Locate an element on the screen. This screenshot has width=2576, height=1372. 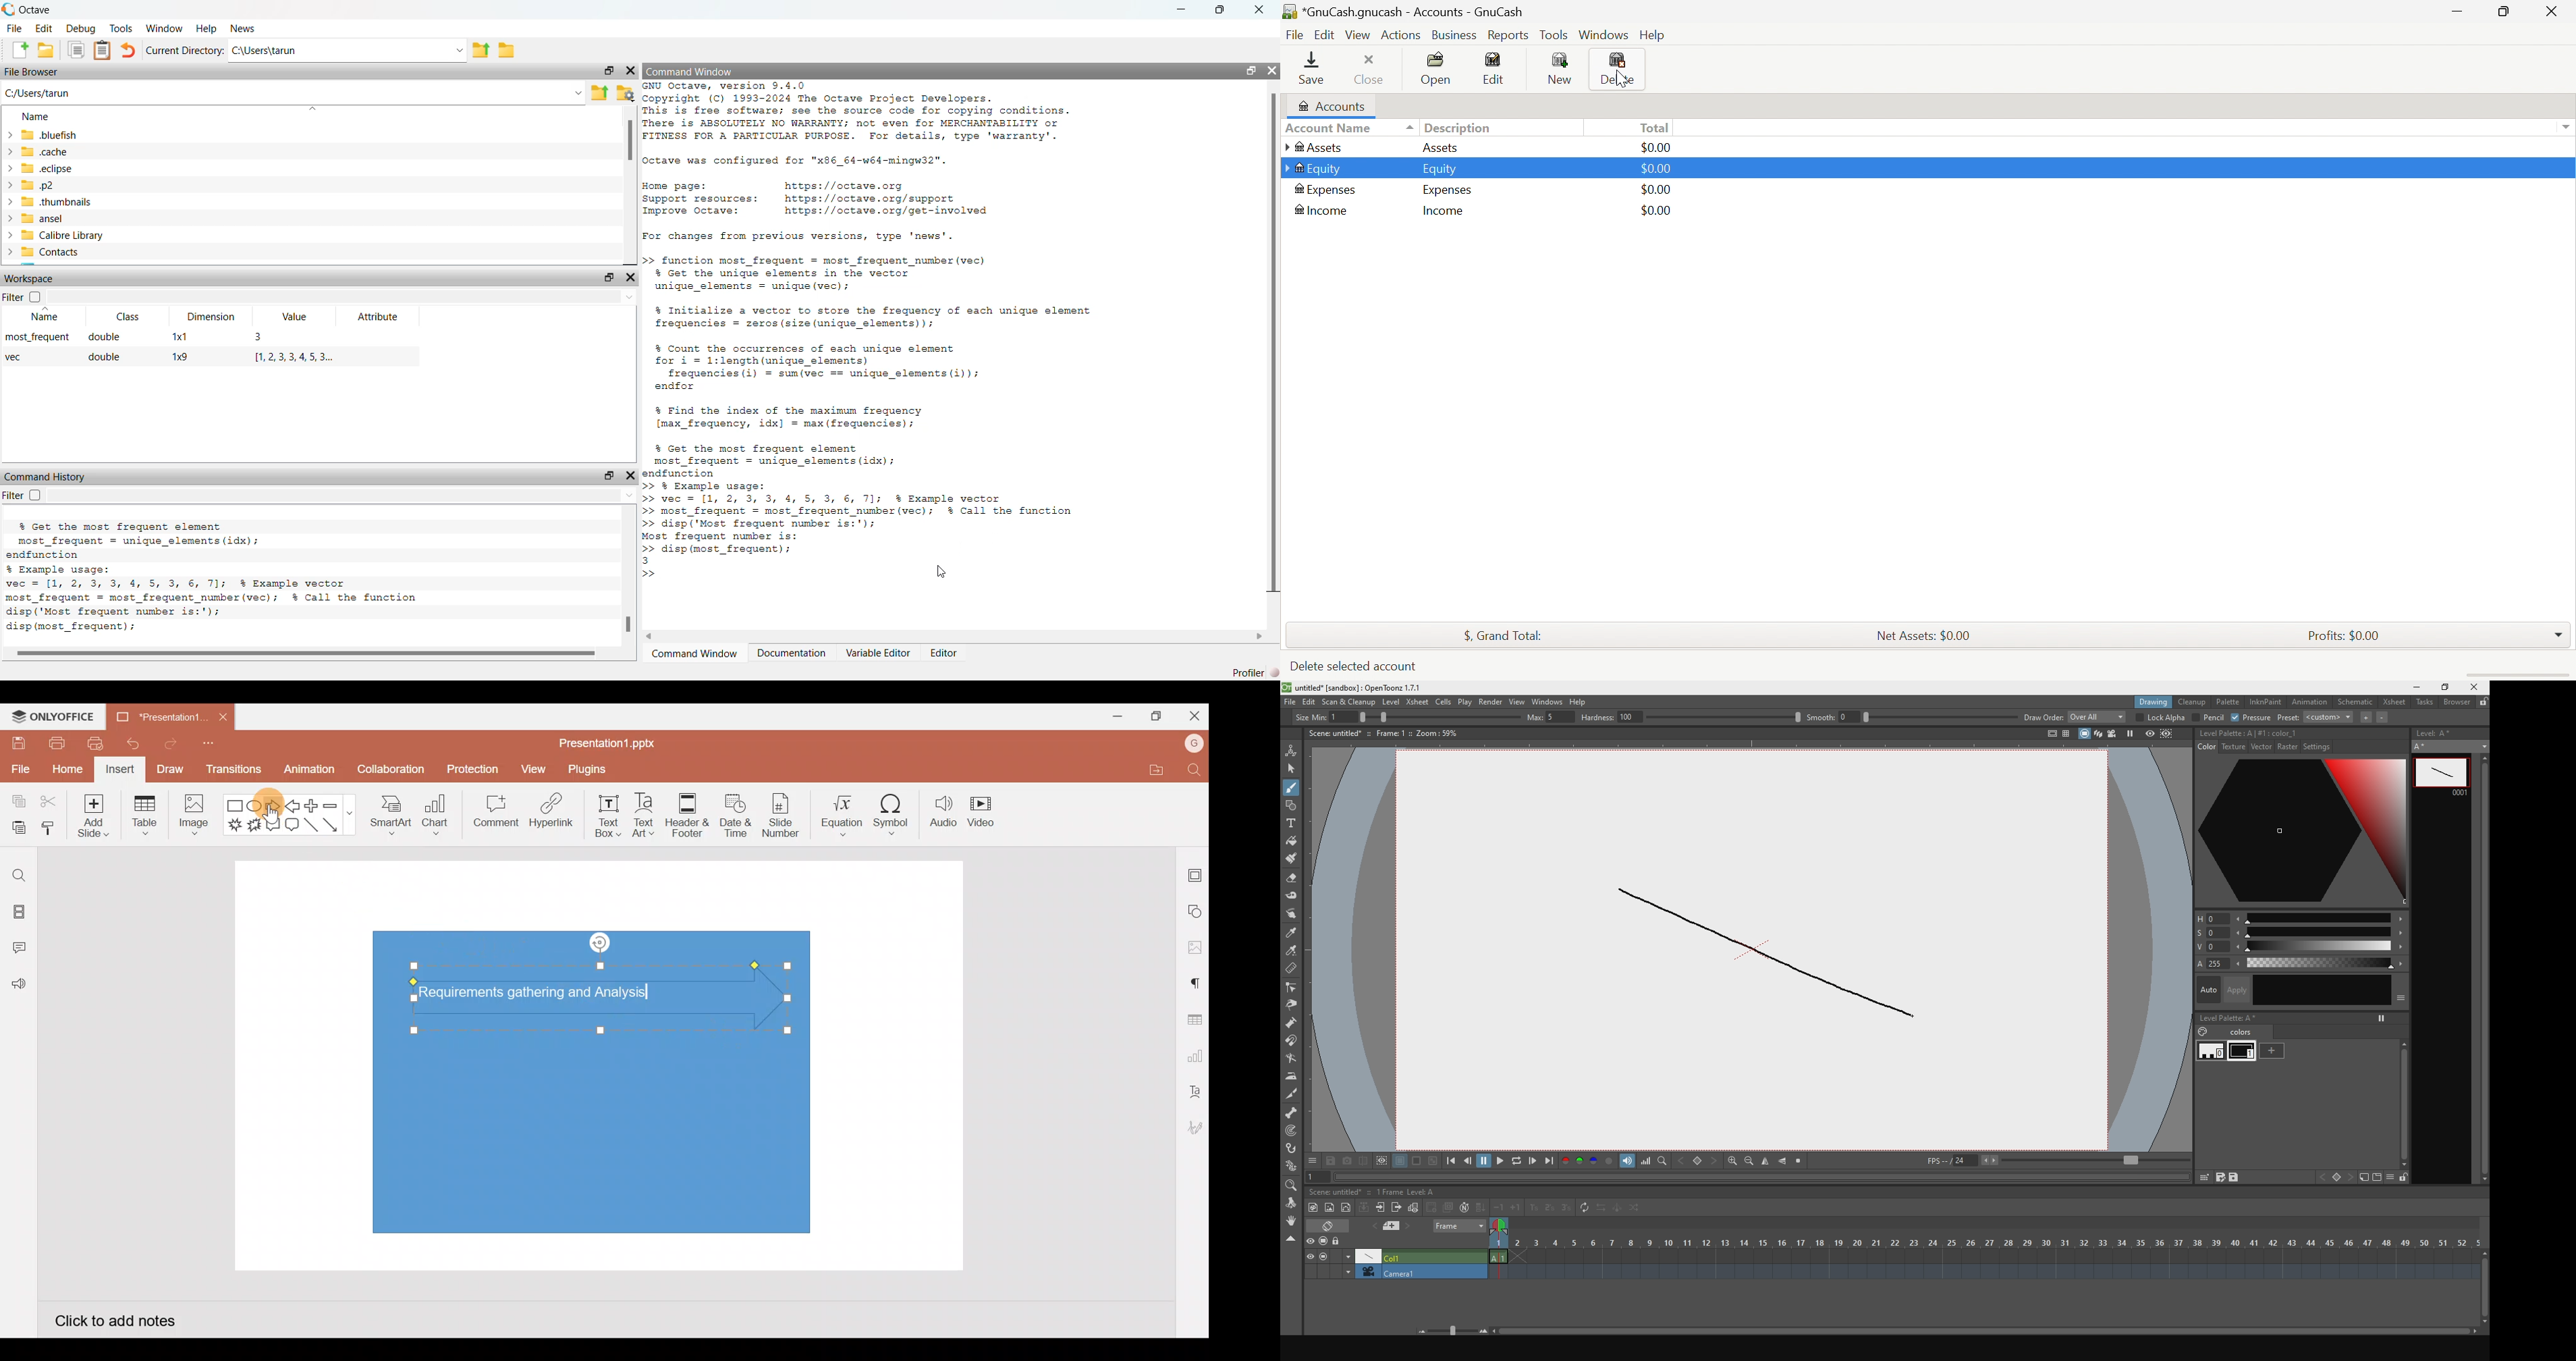
saturation is located at coordinates (2298, 933).